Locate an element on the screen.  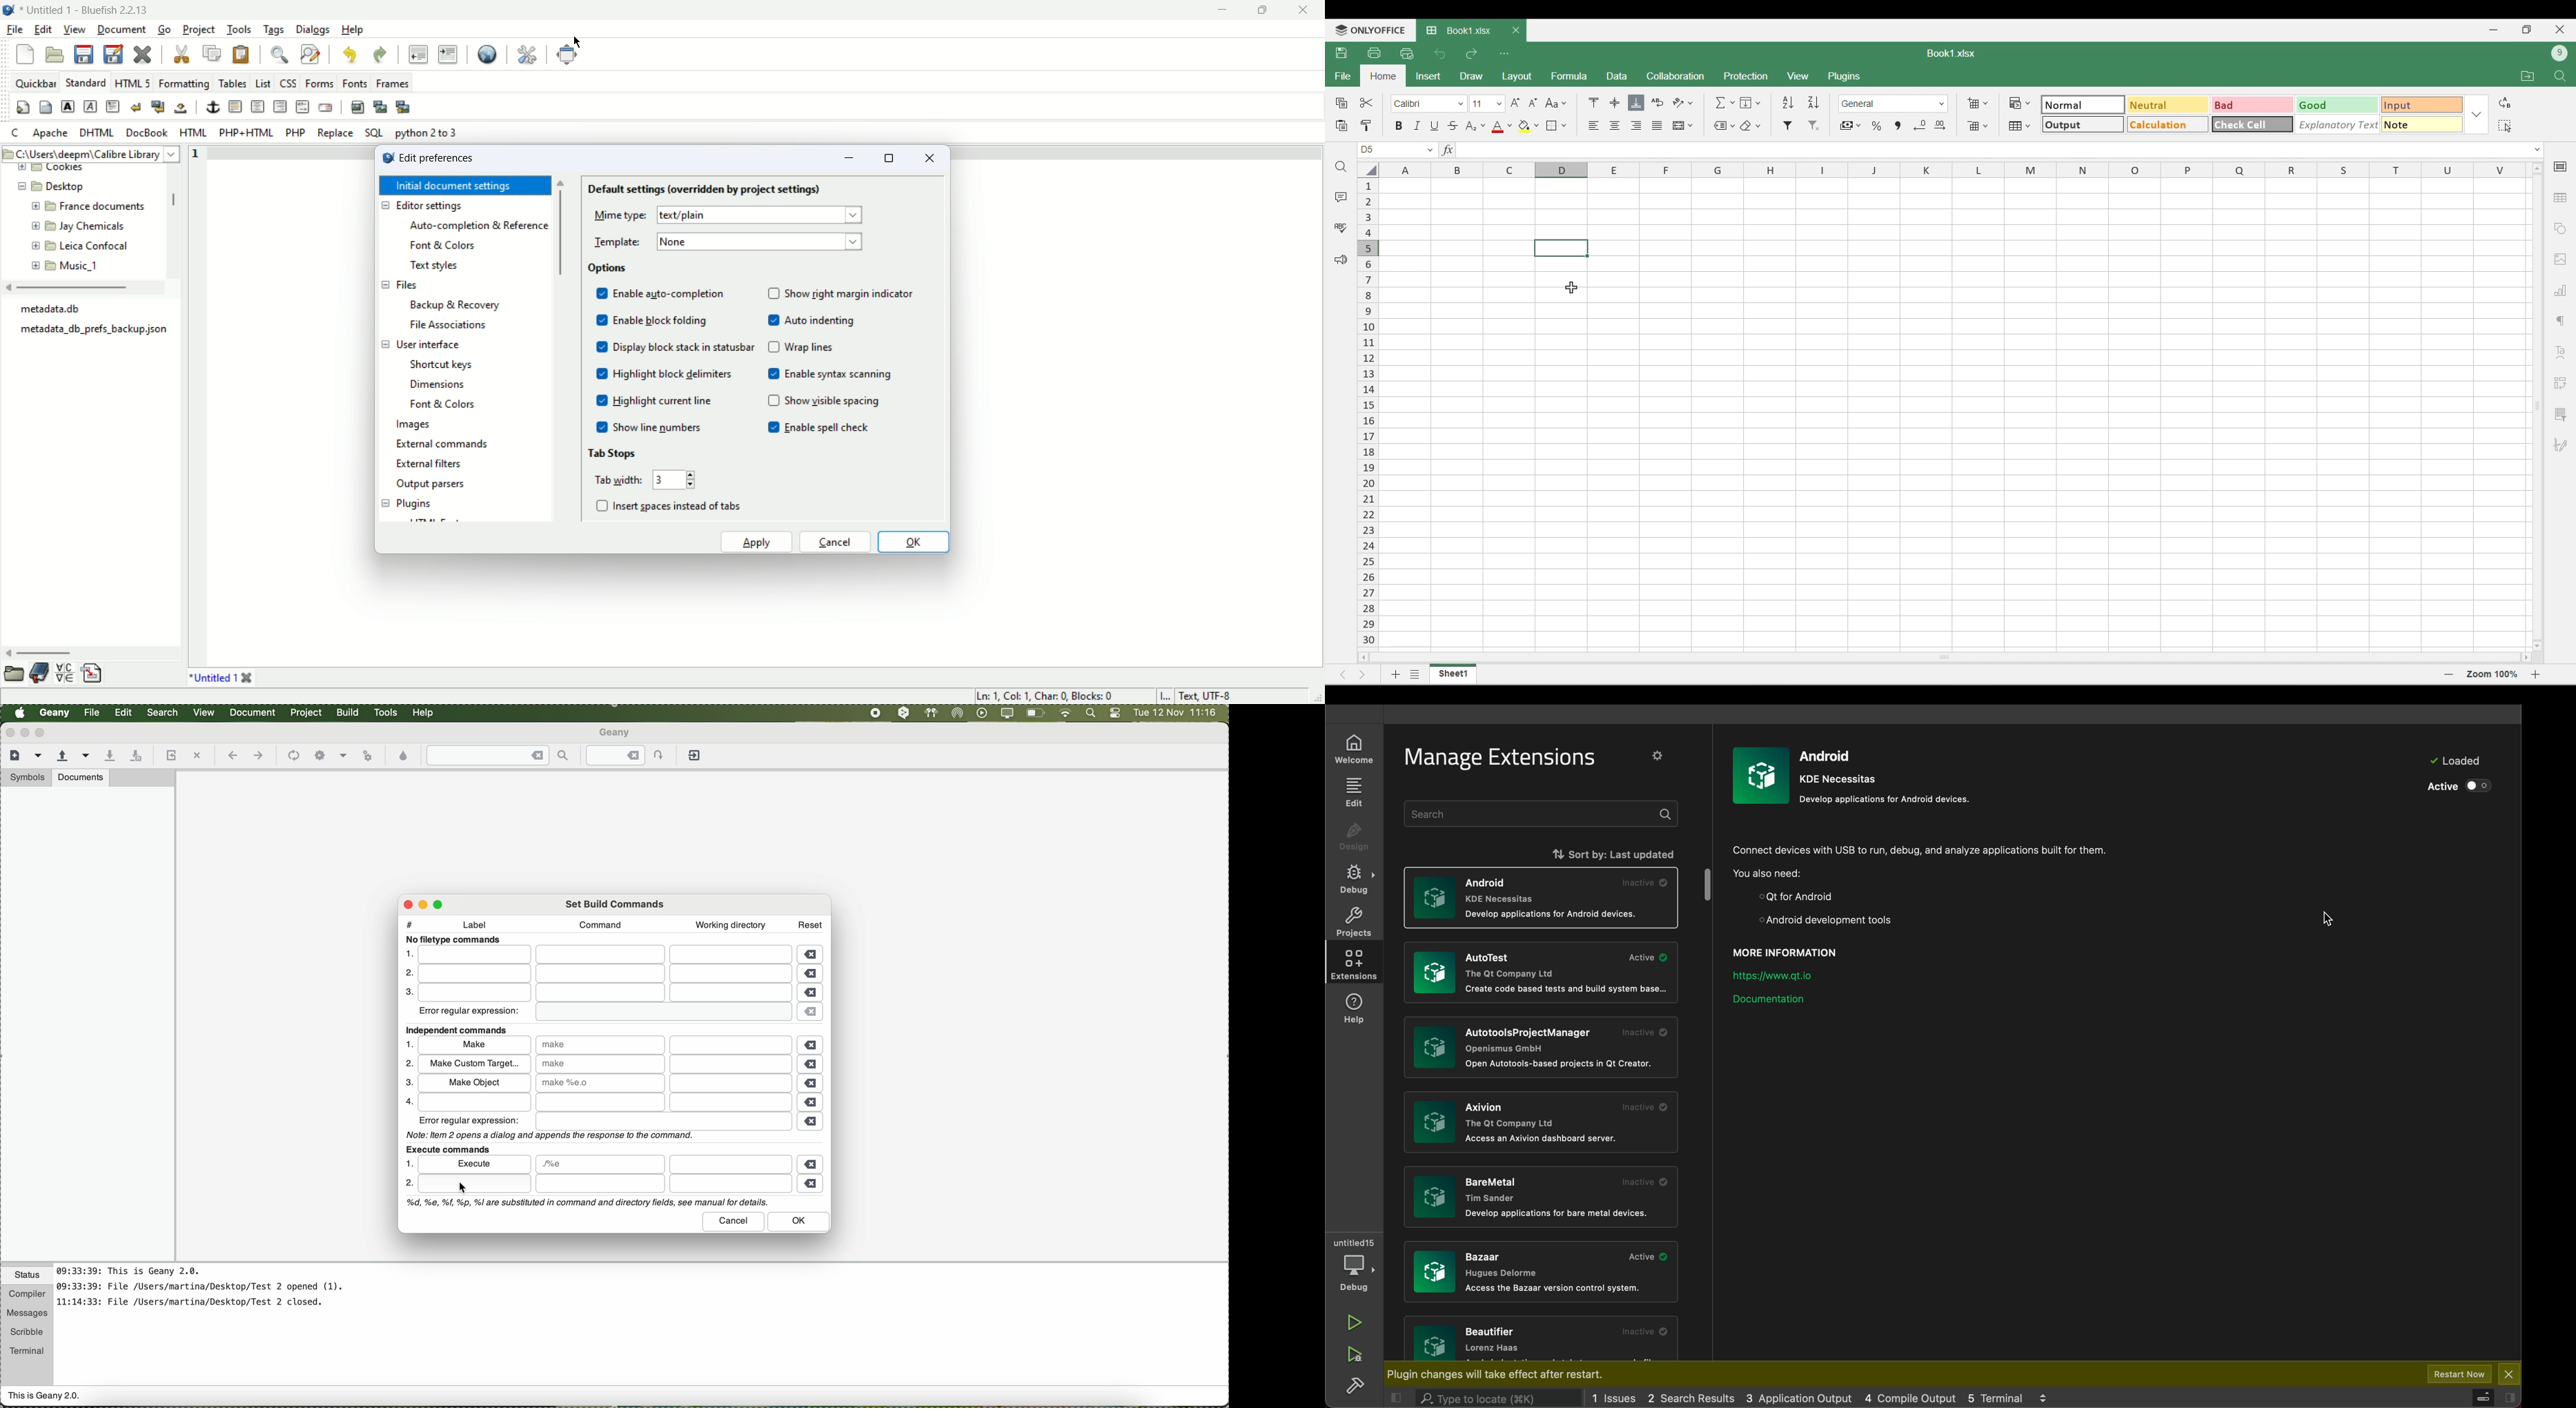
Copy is located at coordinates (1342, 102).